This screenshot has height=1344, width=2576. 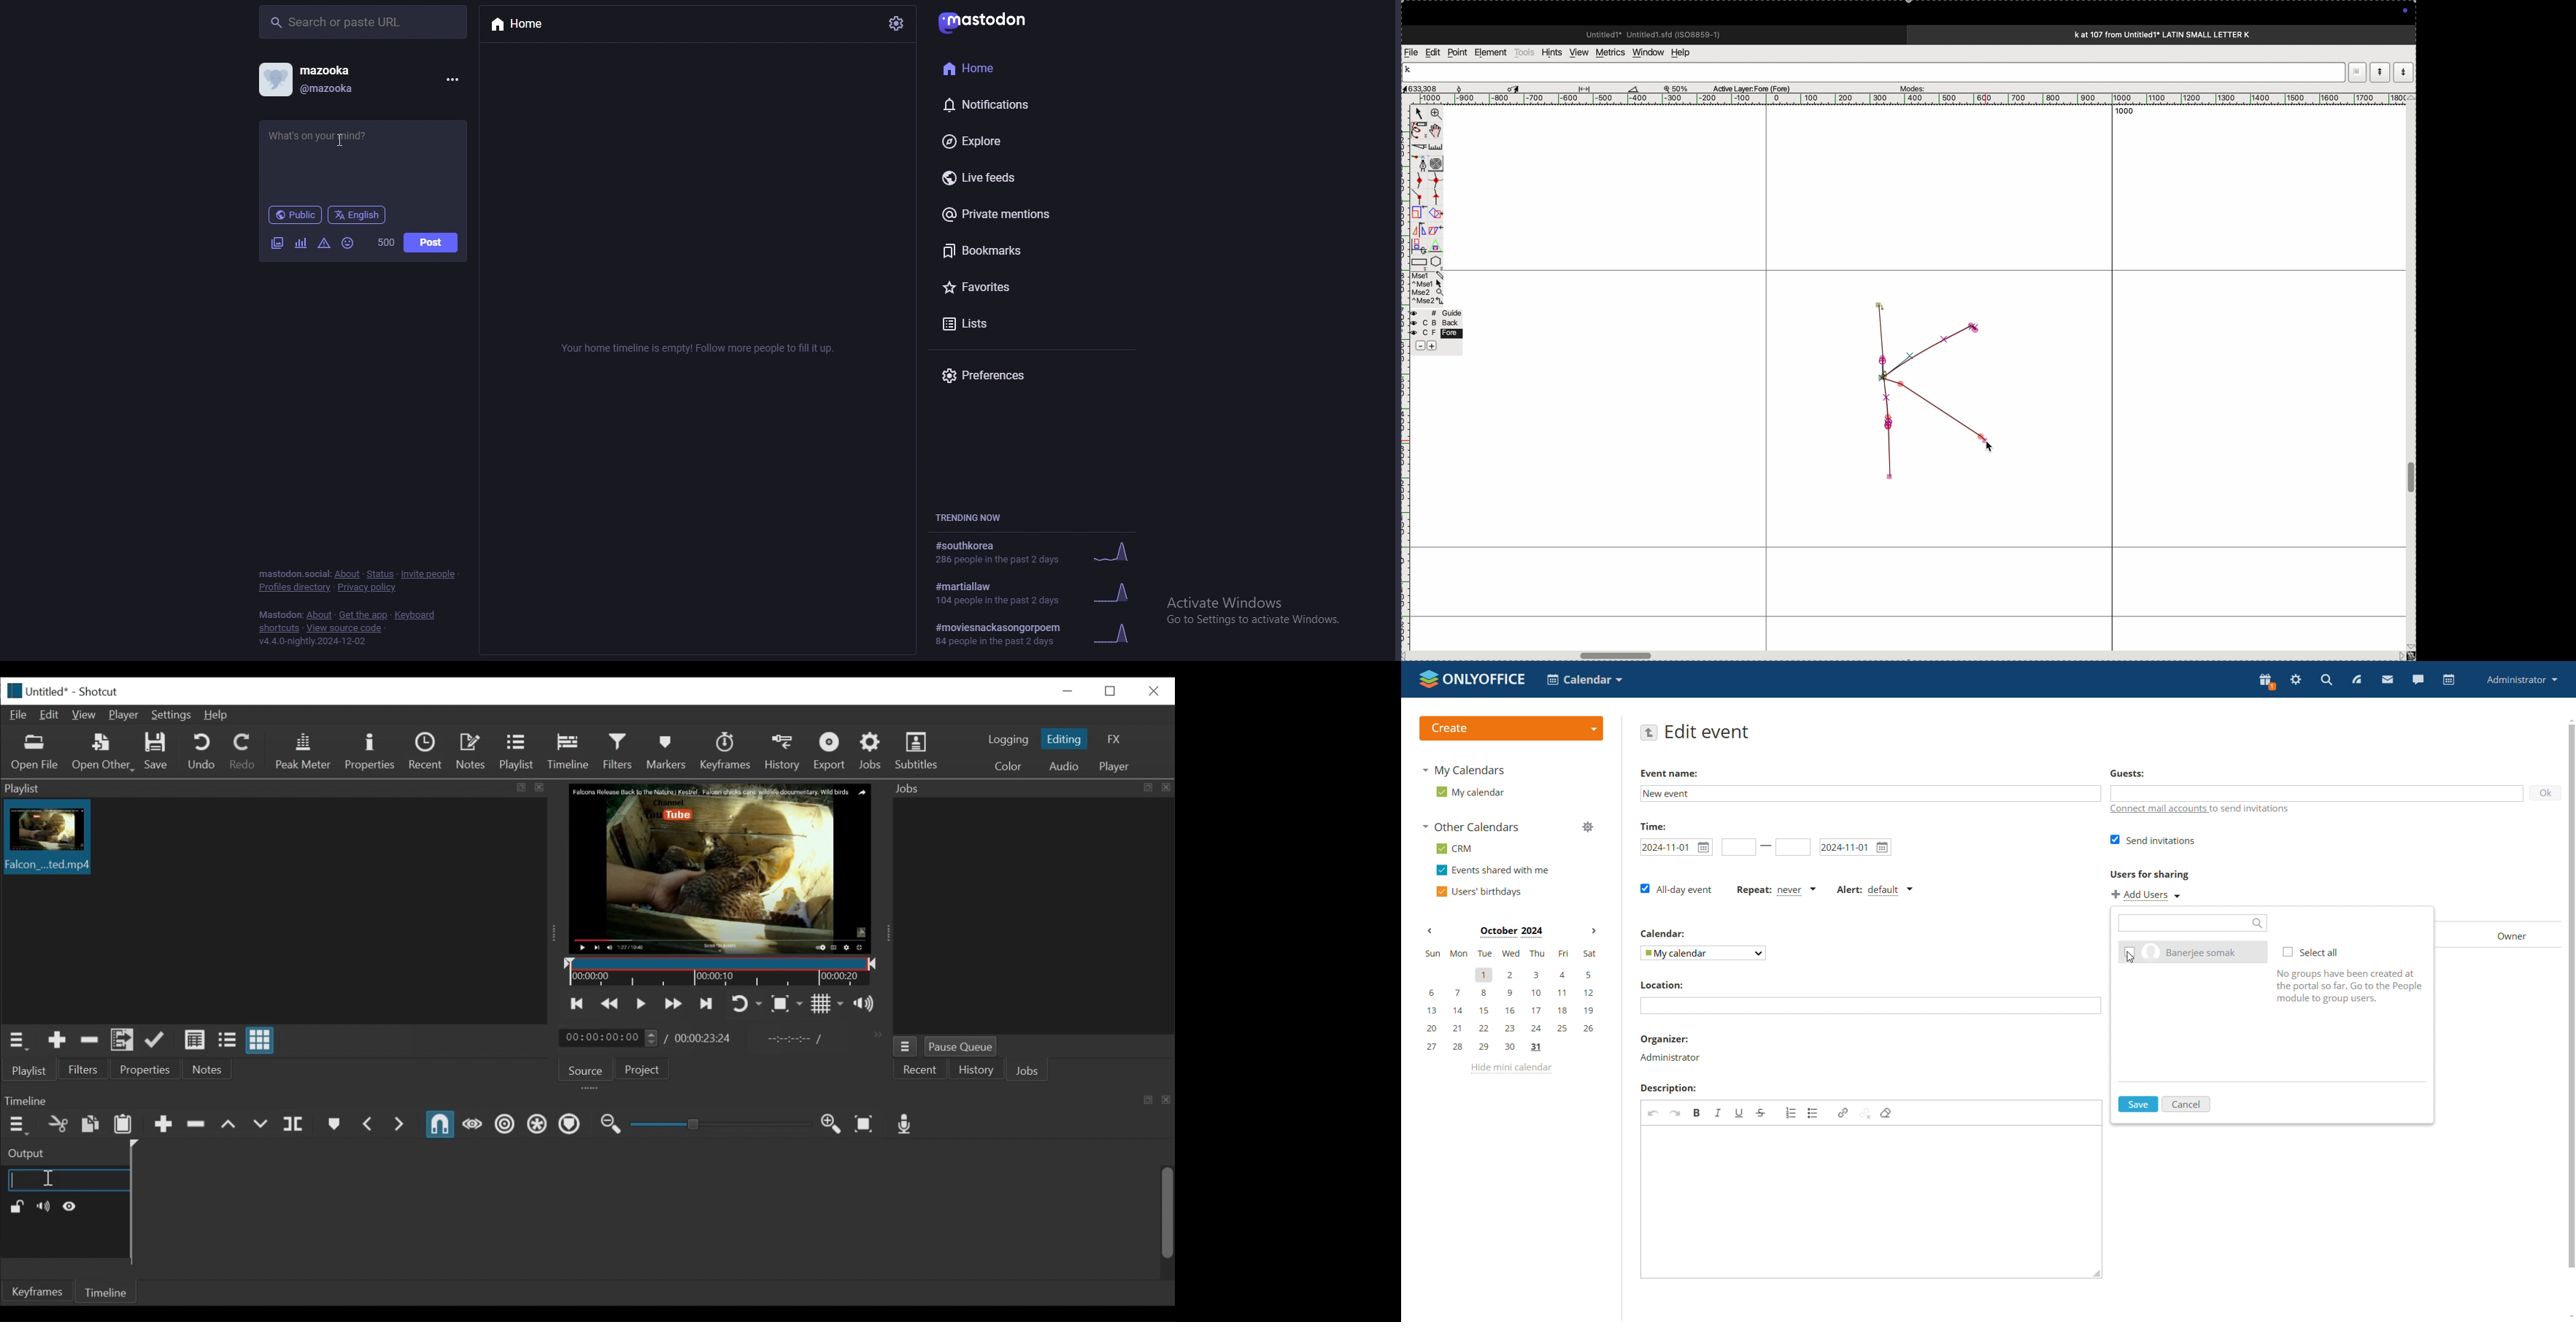 I want to click on bookmarks, so click(x=1025, y=250).